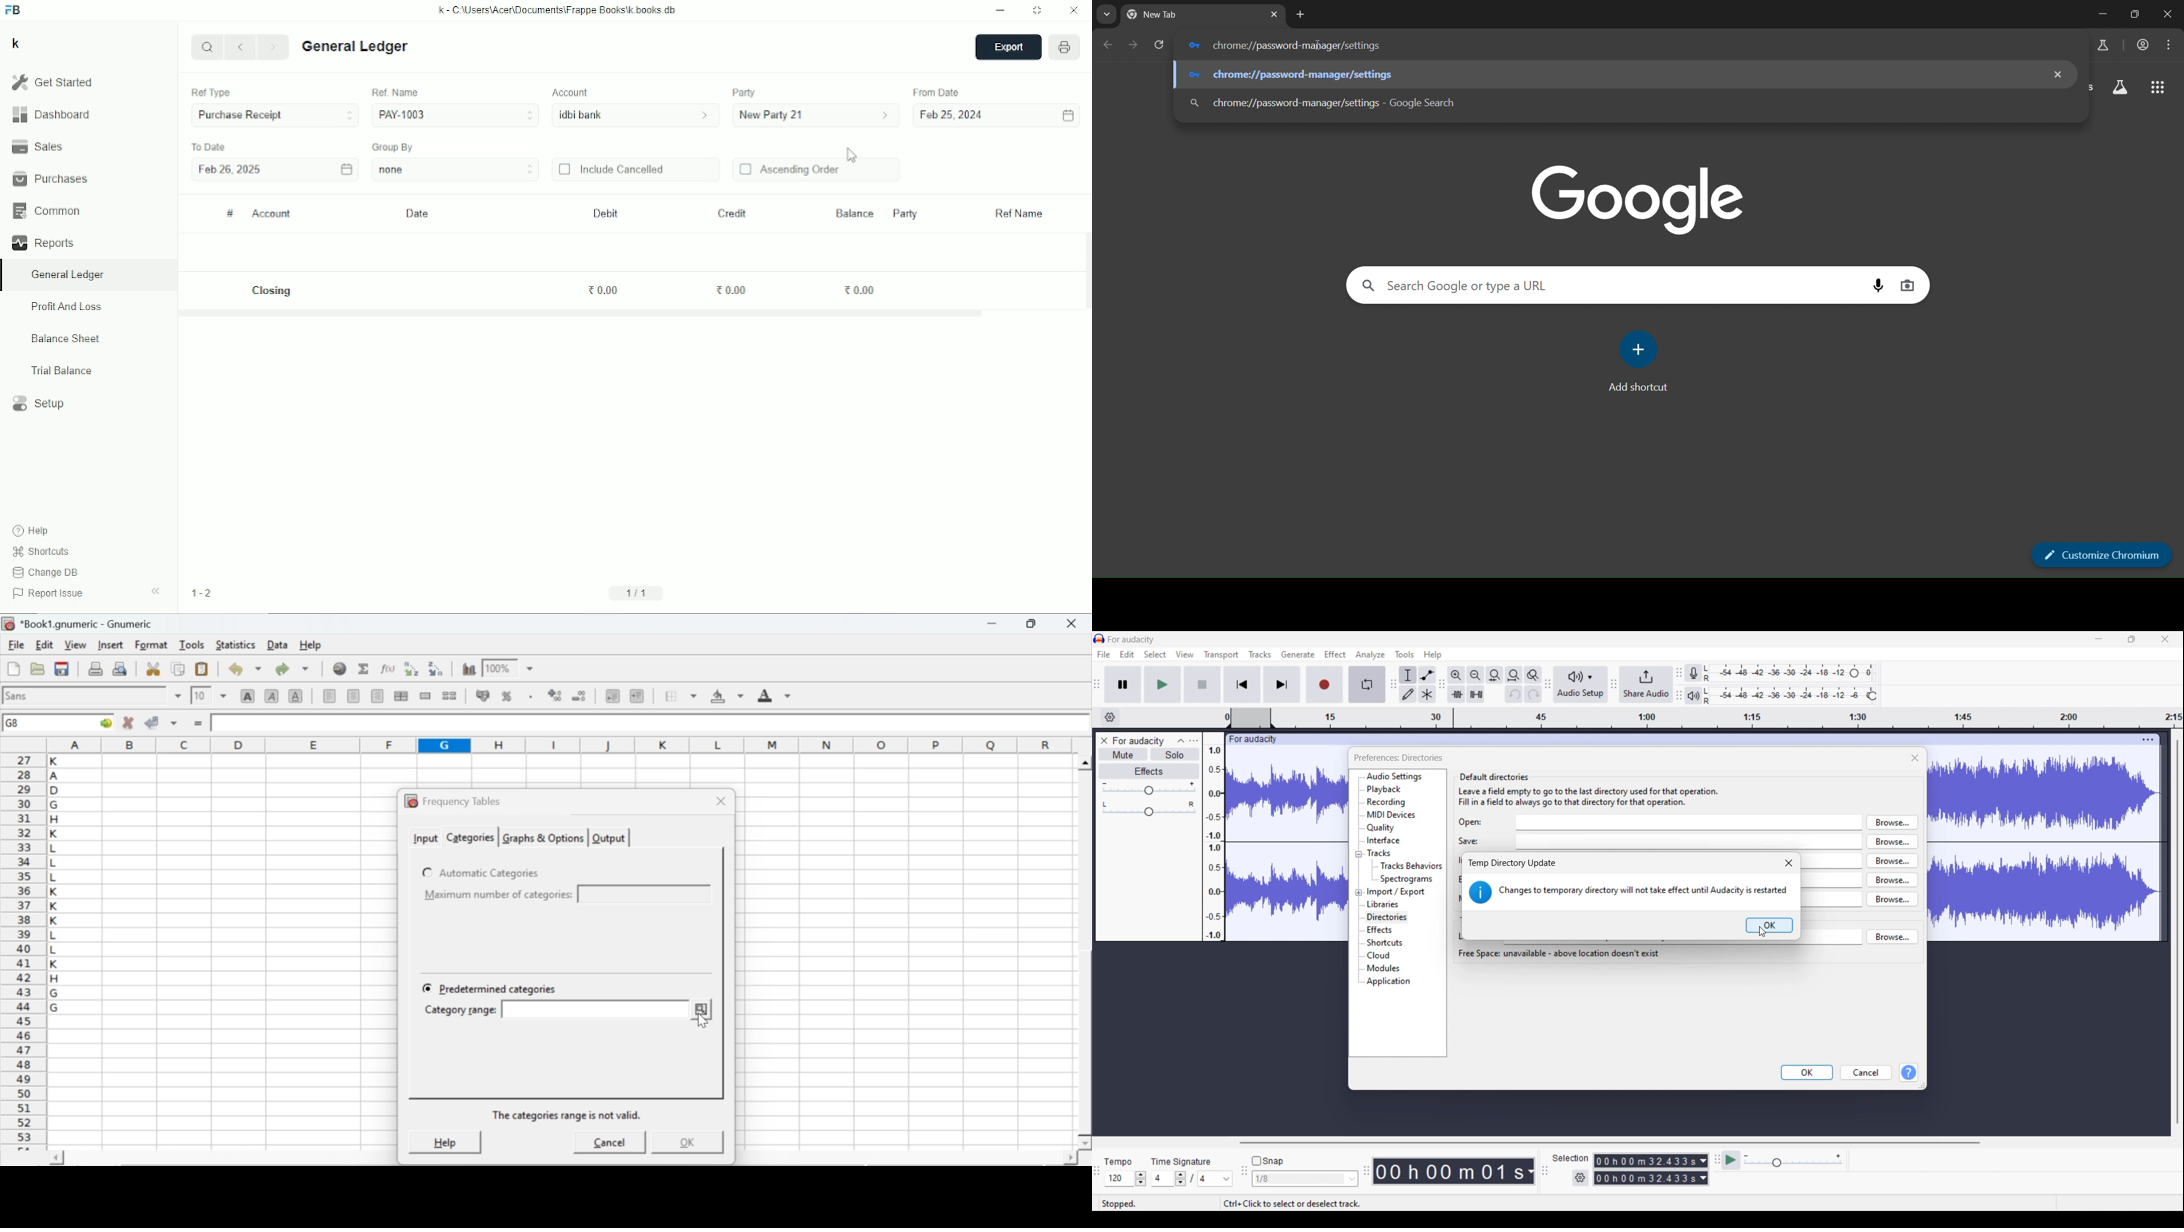 This screenshot has height=1232, width=2184. What do you see at coordinates (1794, 1160) in the screenshot?
I see `Playback speed scale` at bounding box center [1794, 1160].